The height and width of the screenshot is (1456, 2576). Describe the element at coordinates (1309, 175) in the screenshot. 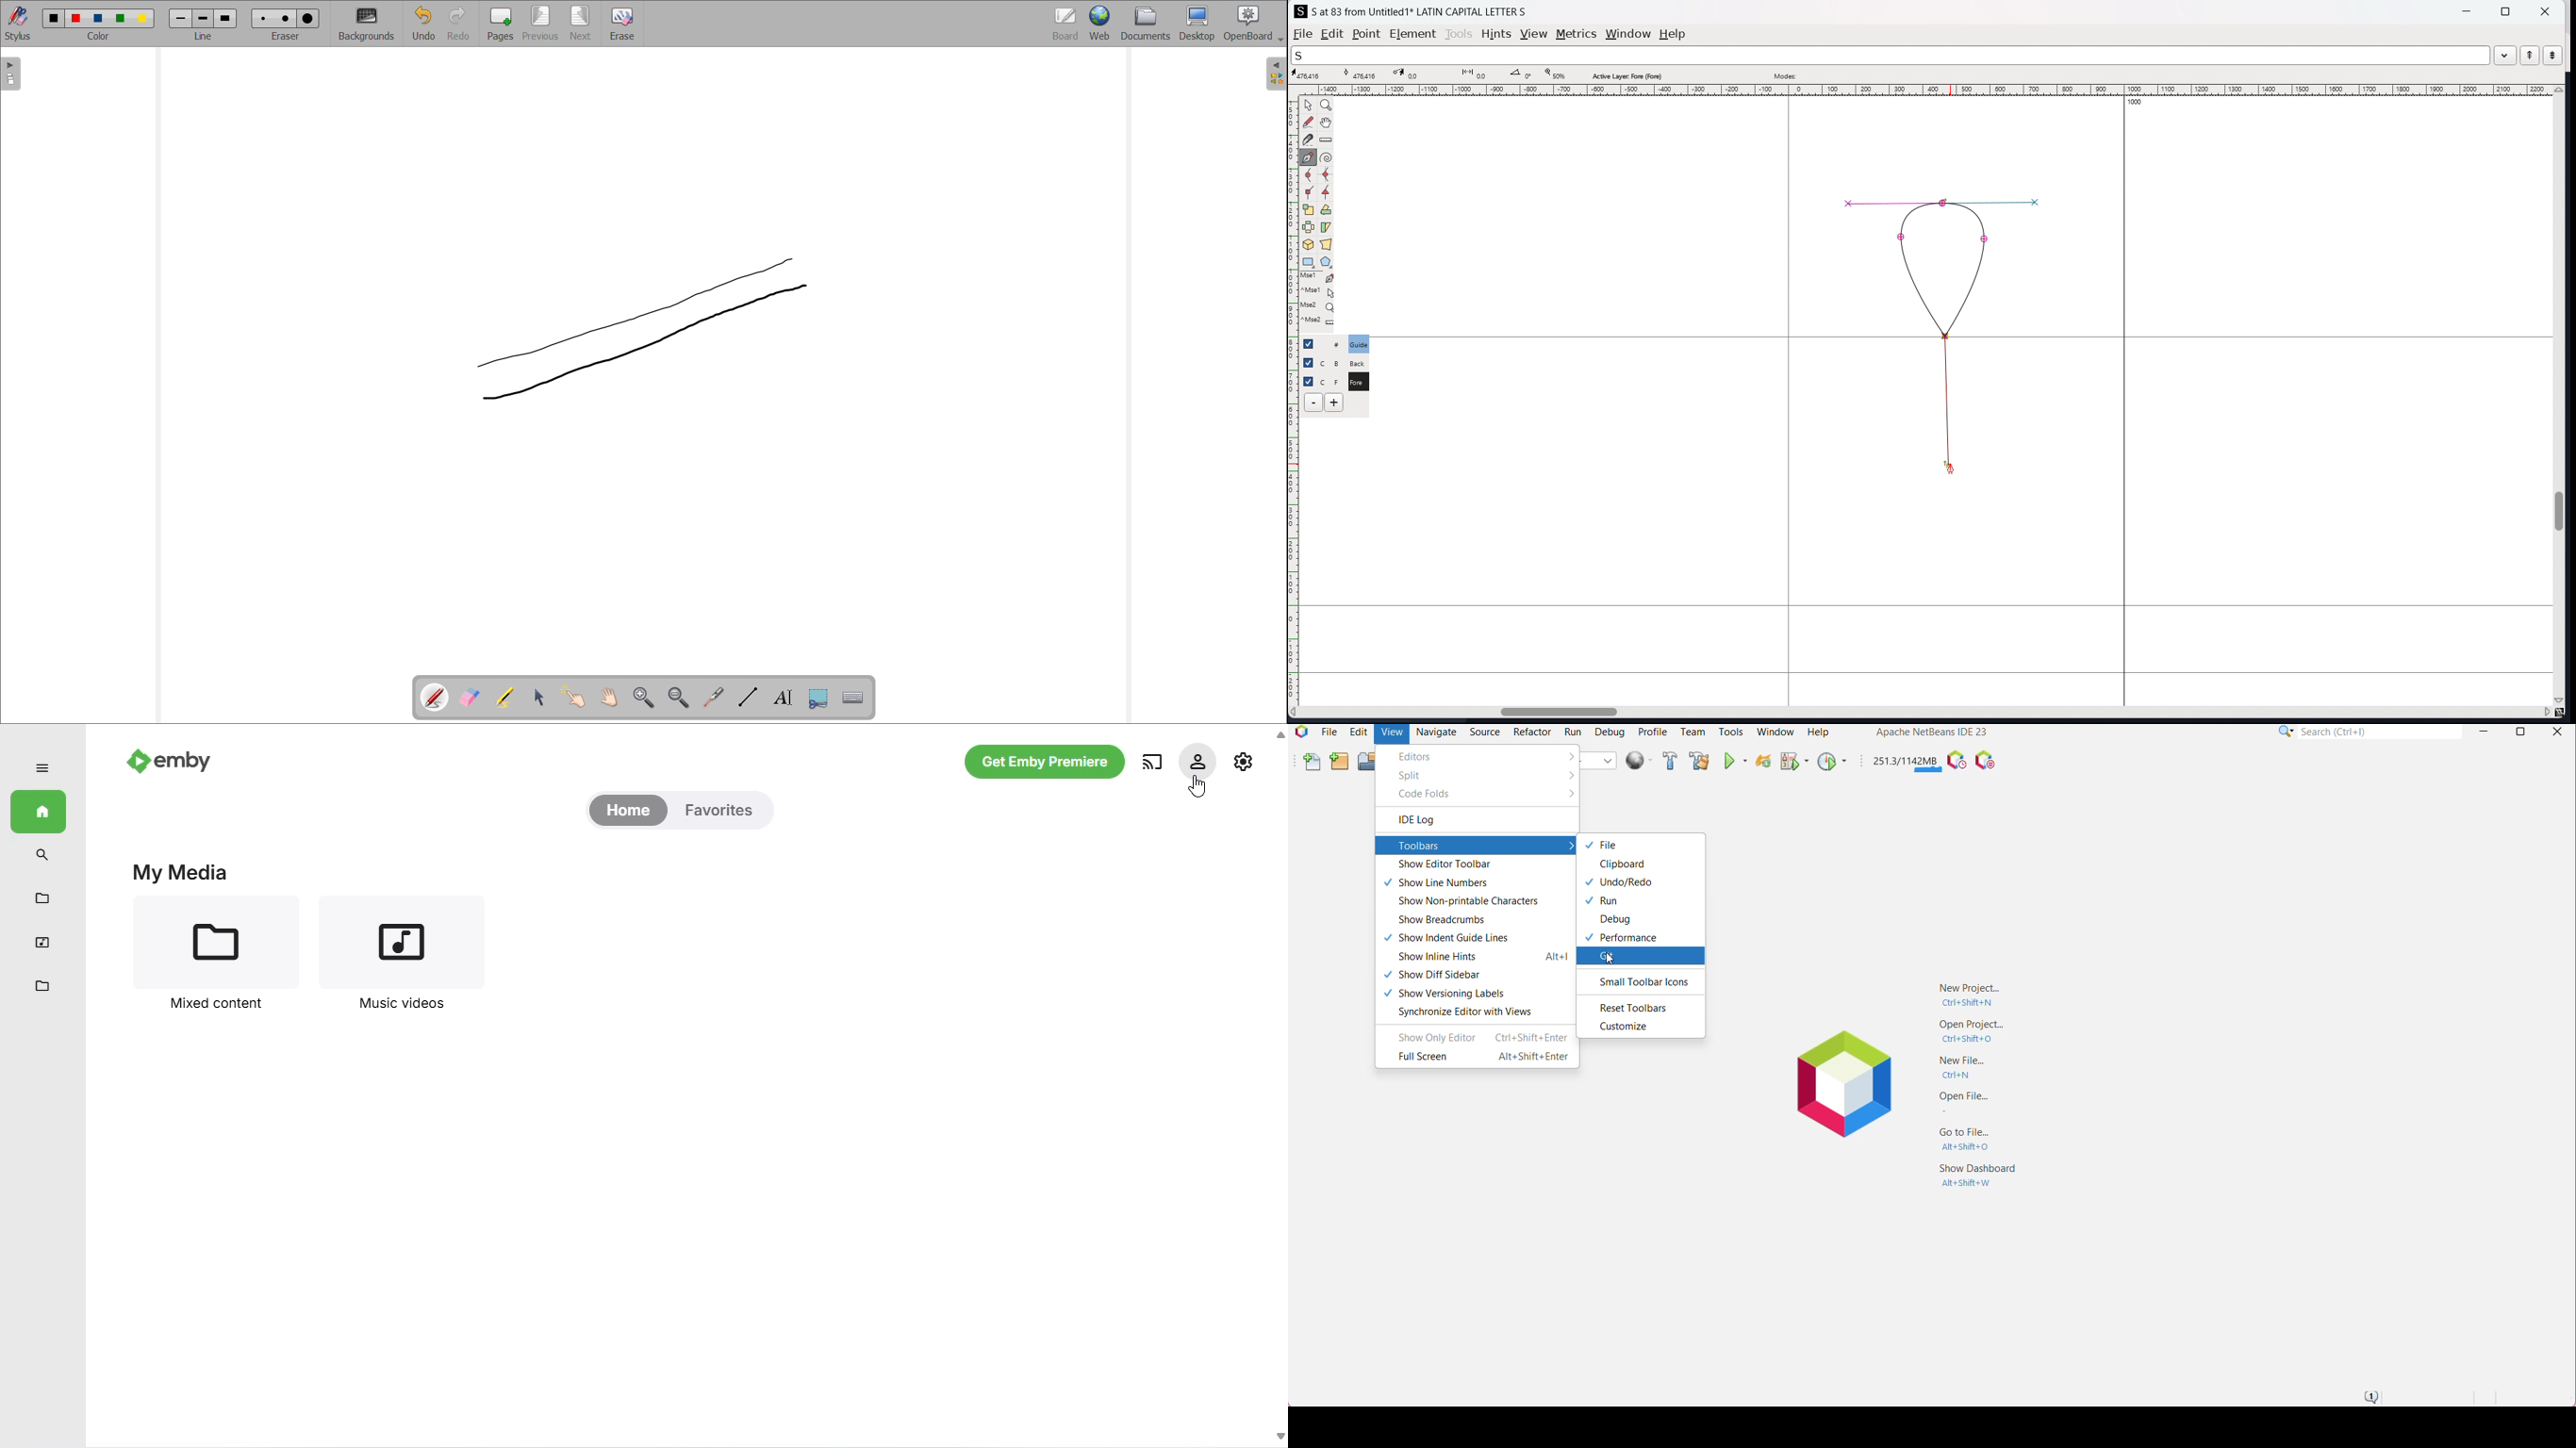

I see `add a curve point` at that location.